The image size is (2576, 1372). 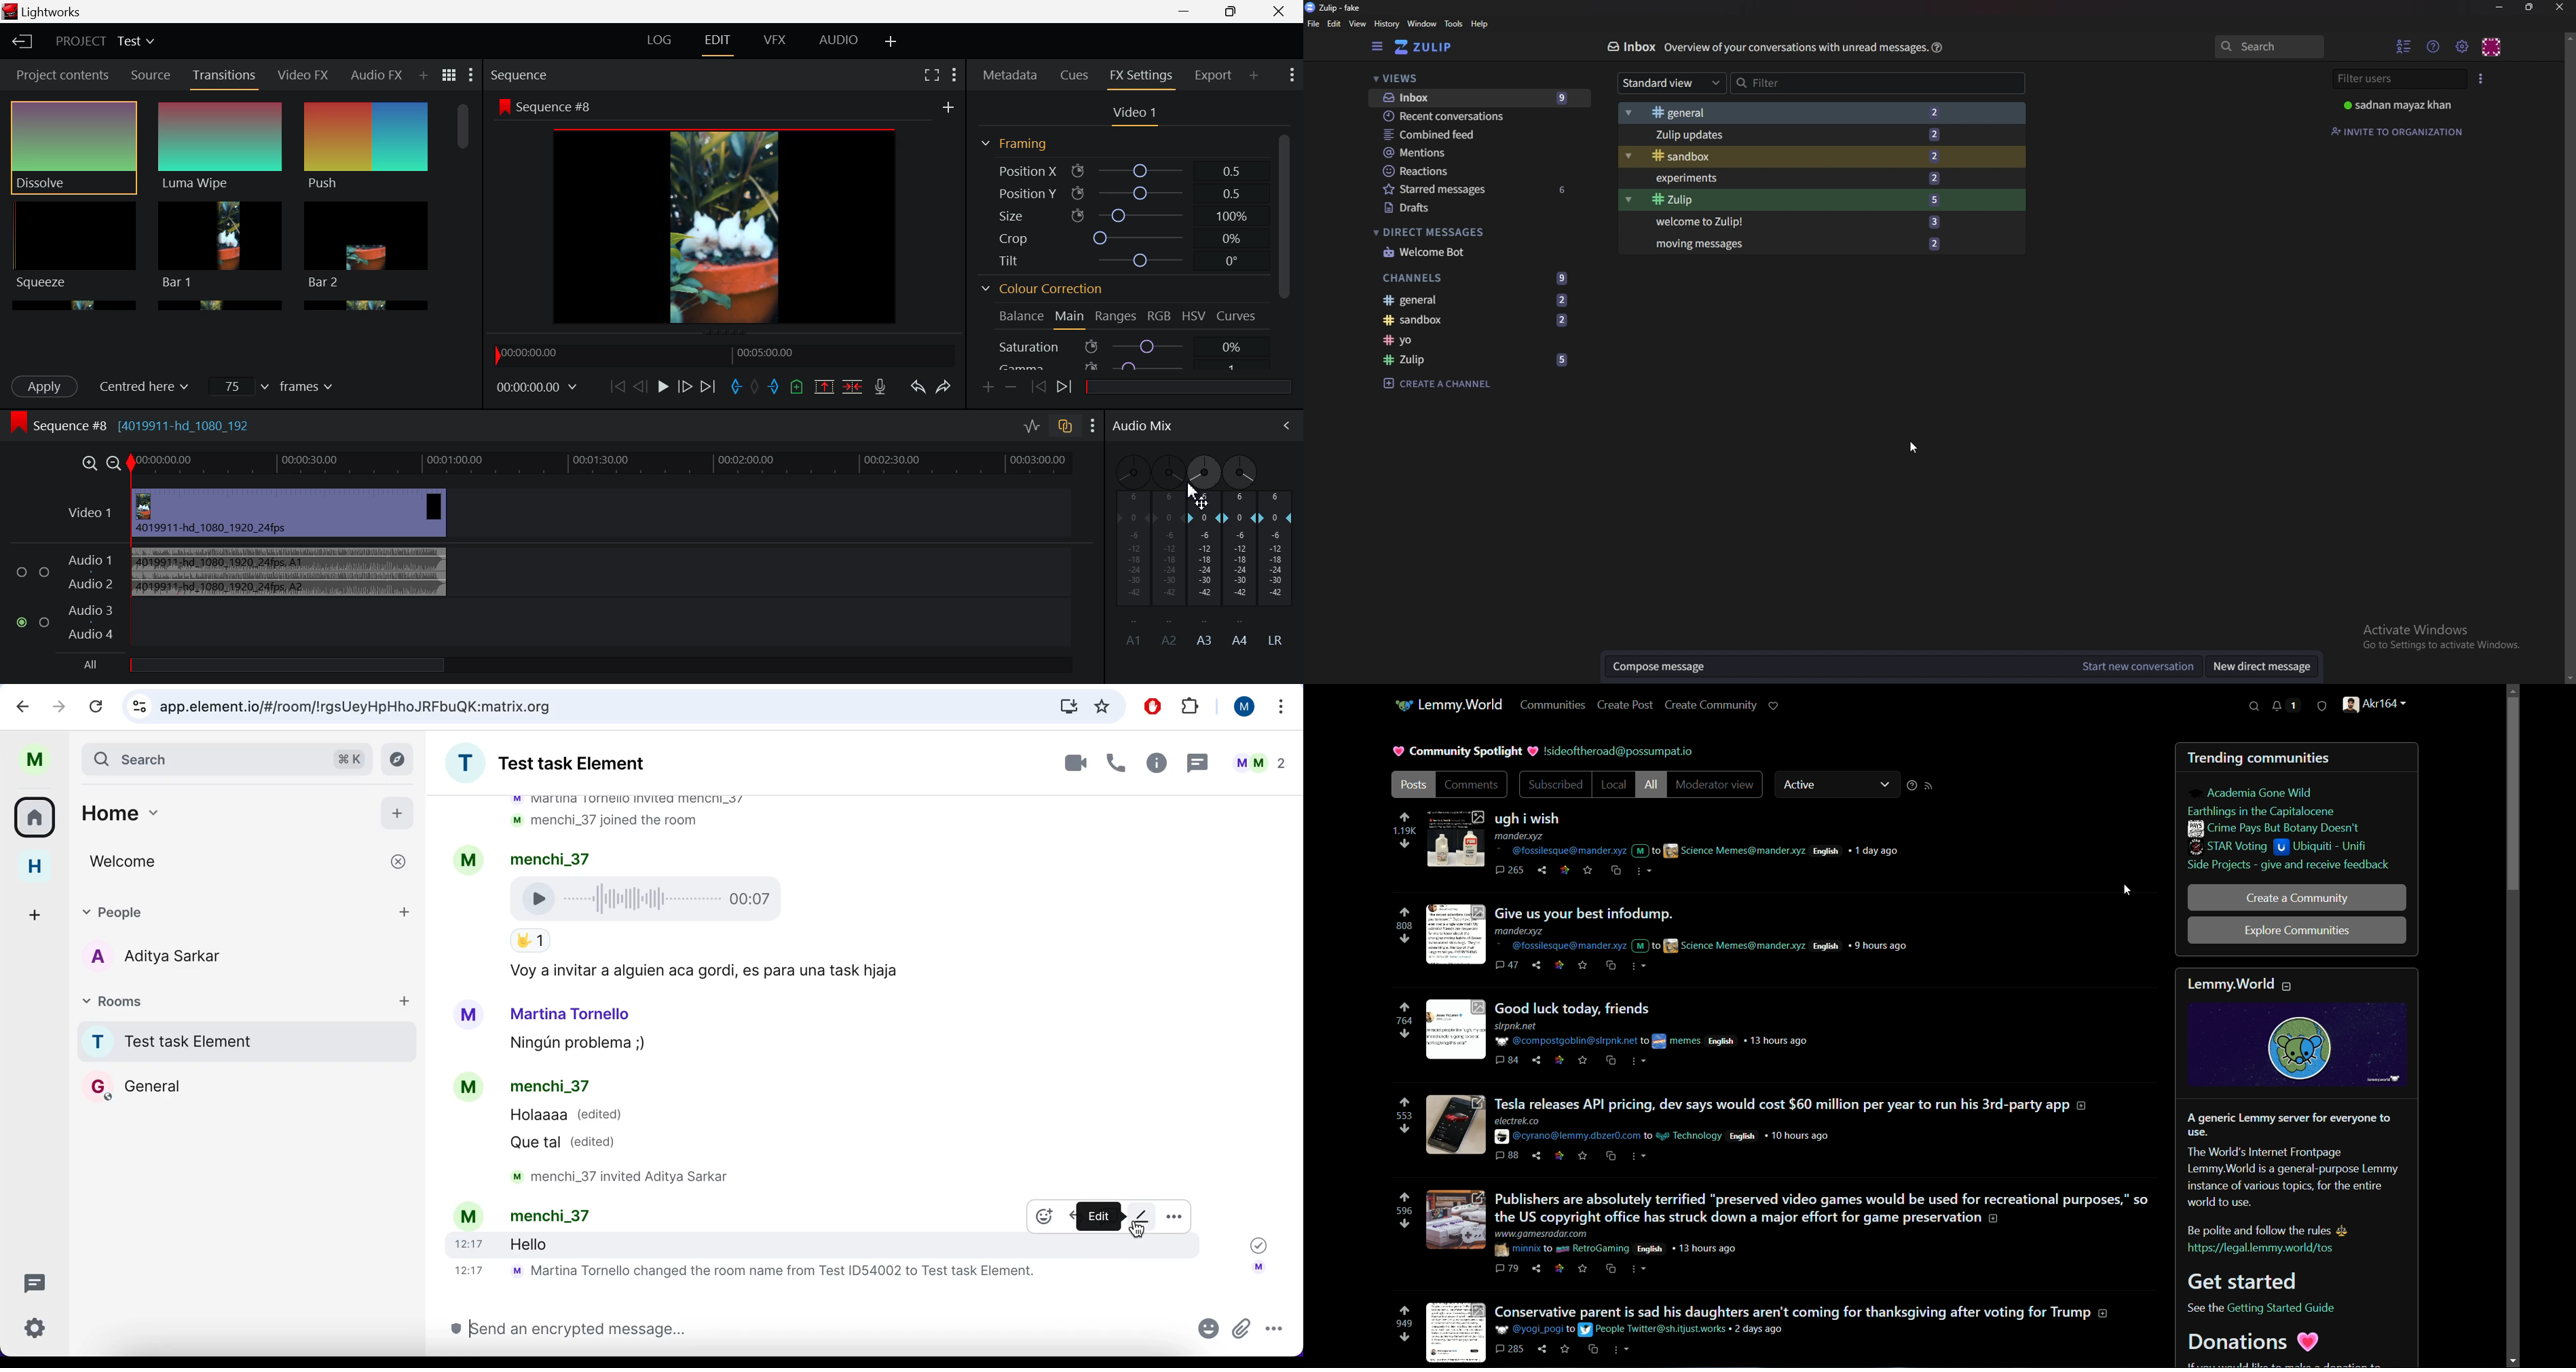 What do you see at coordinates (1214, 75) in the screenshot?
I see `Export` at bounding box center [1214, 75].